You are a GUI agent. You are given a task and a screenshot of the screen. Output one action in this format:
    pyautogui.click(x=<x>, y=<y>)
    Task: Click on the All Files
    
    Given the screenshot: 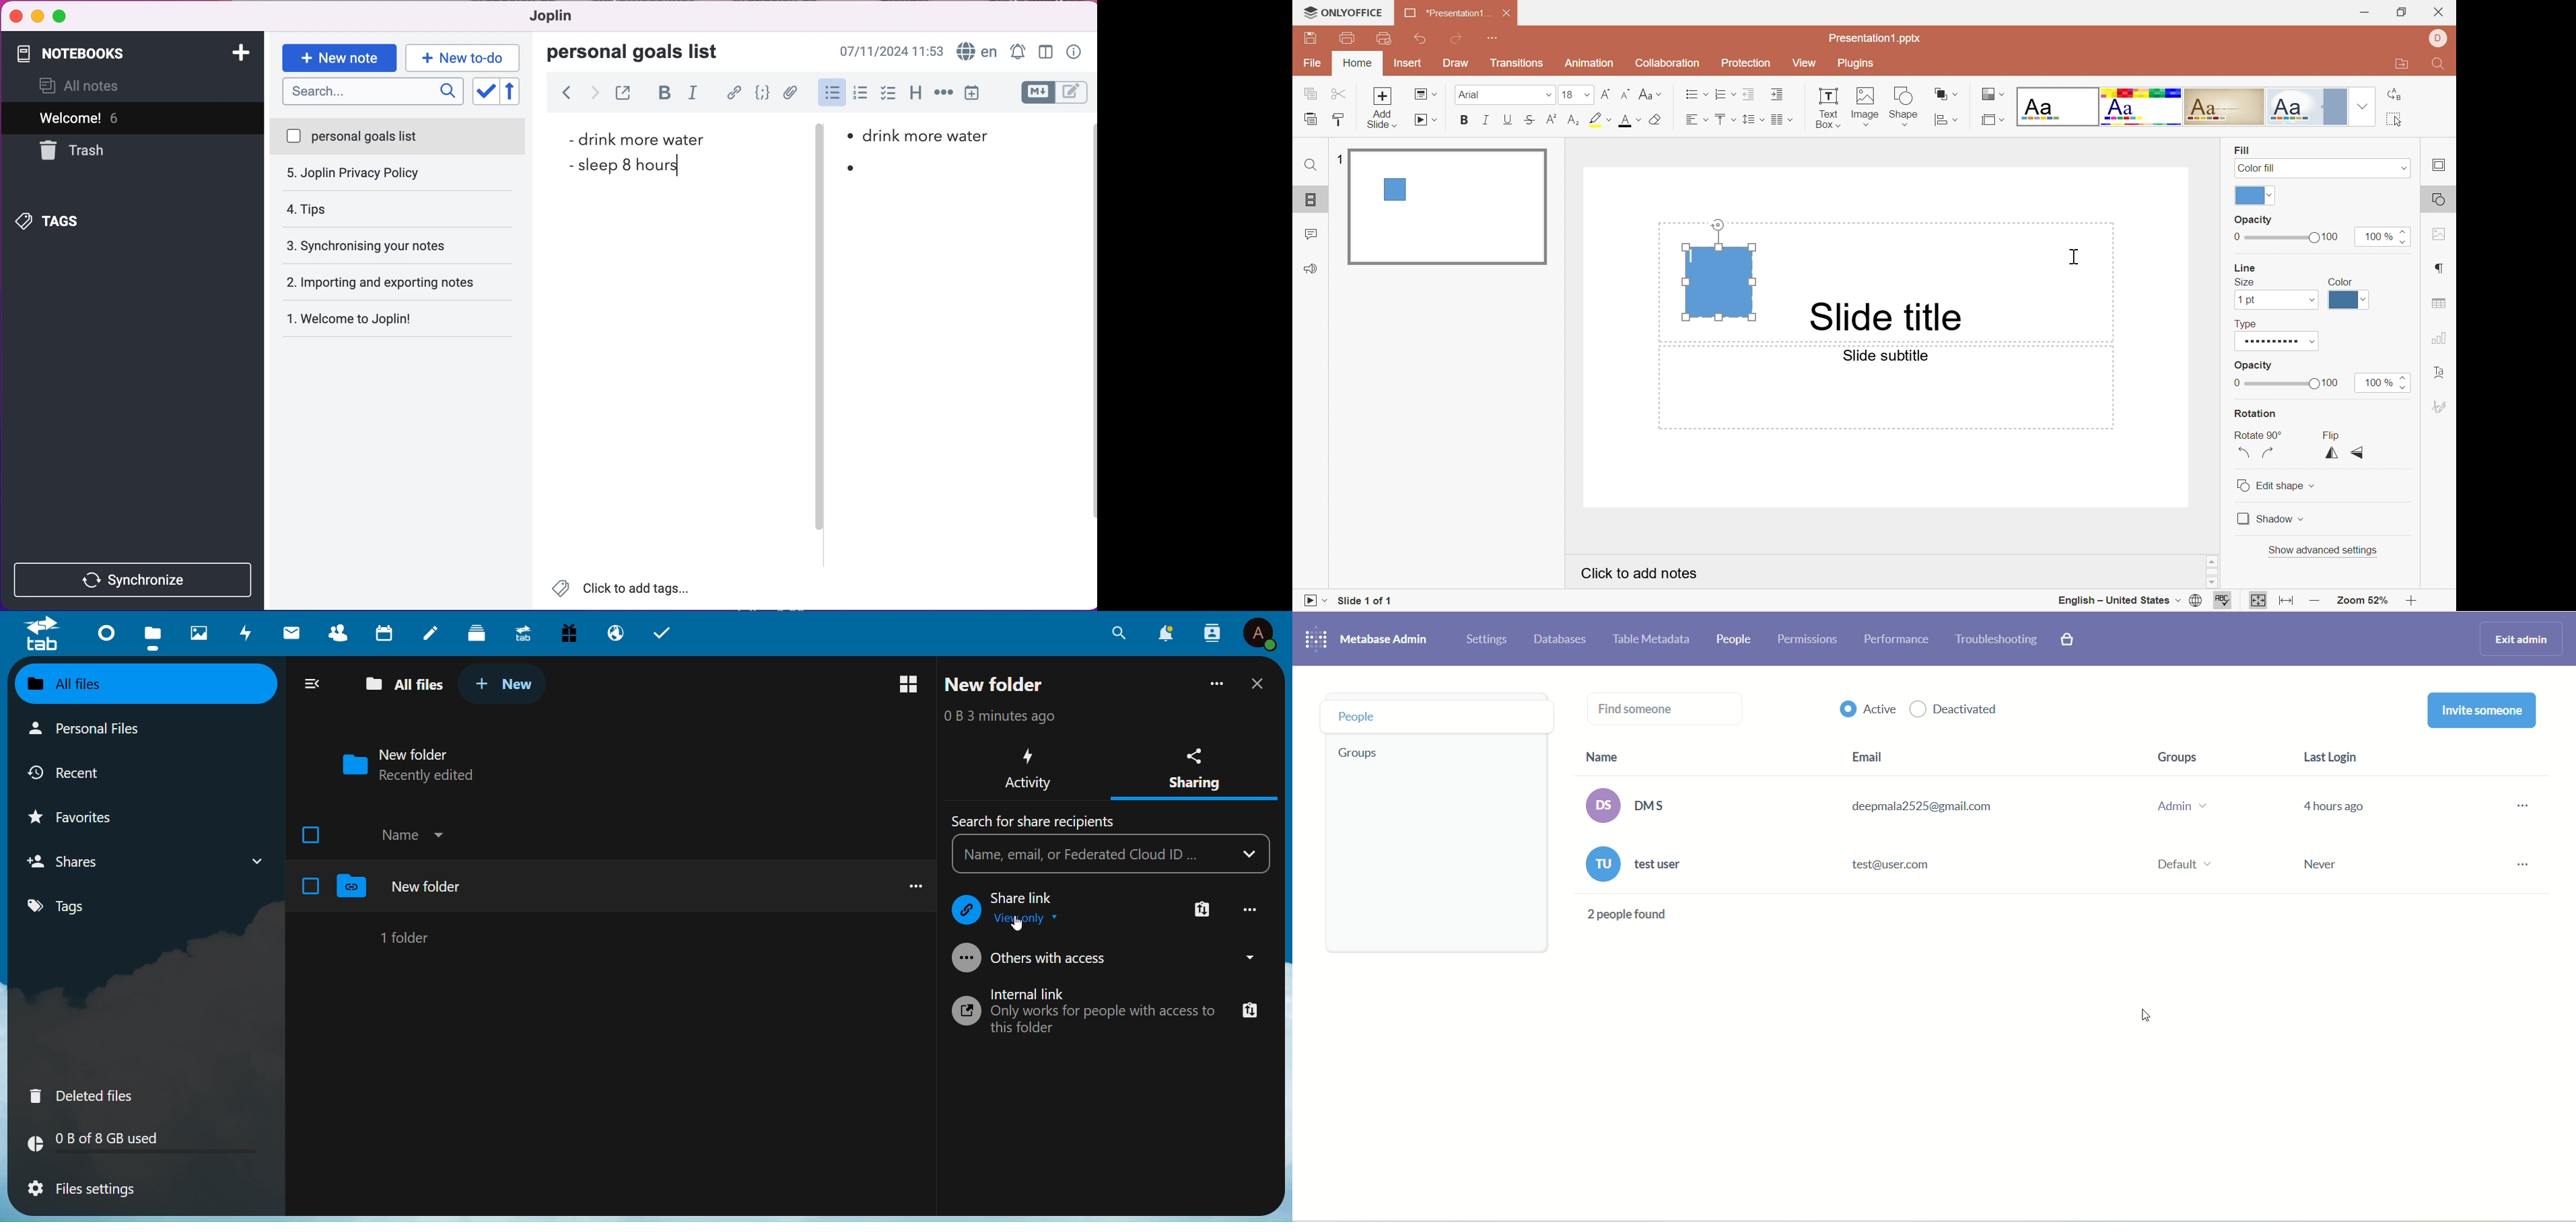 What is the action you would take?
    pyautogui.click(x=400, y=685)
    